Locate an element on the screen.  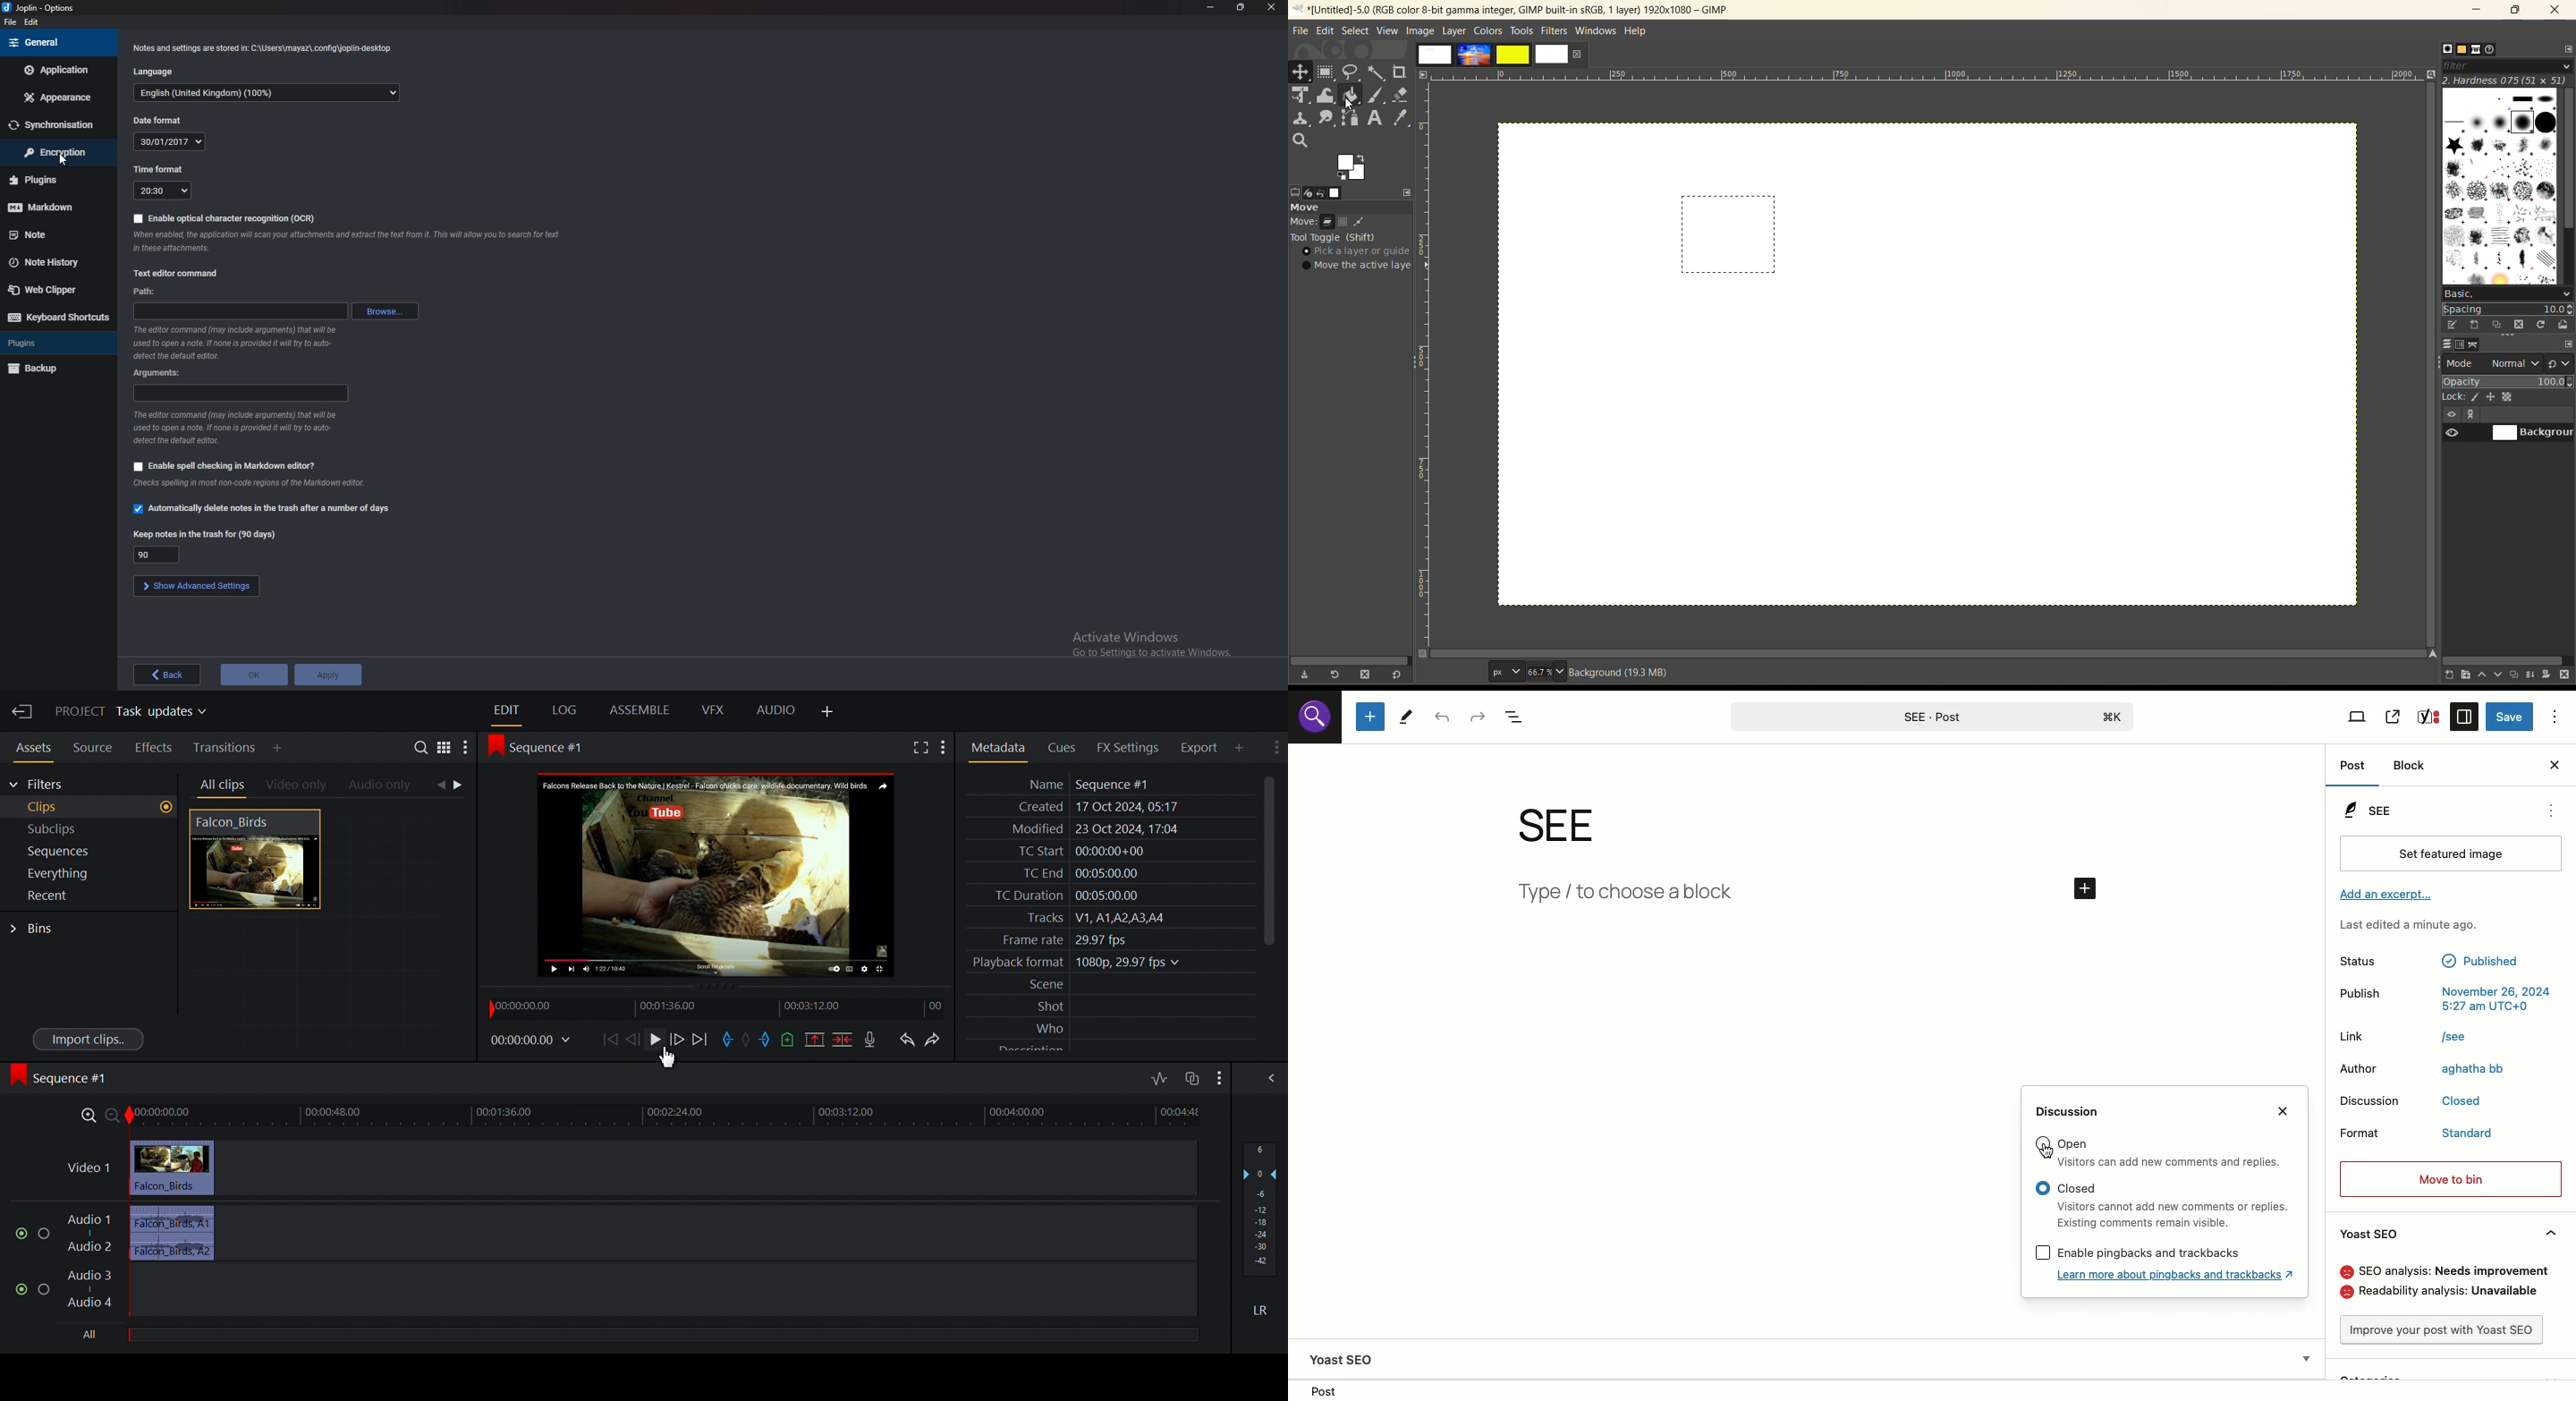
joplin options is located at coordinates (38, 7).